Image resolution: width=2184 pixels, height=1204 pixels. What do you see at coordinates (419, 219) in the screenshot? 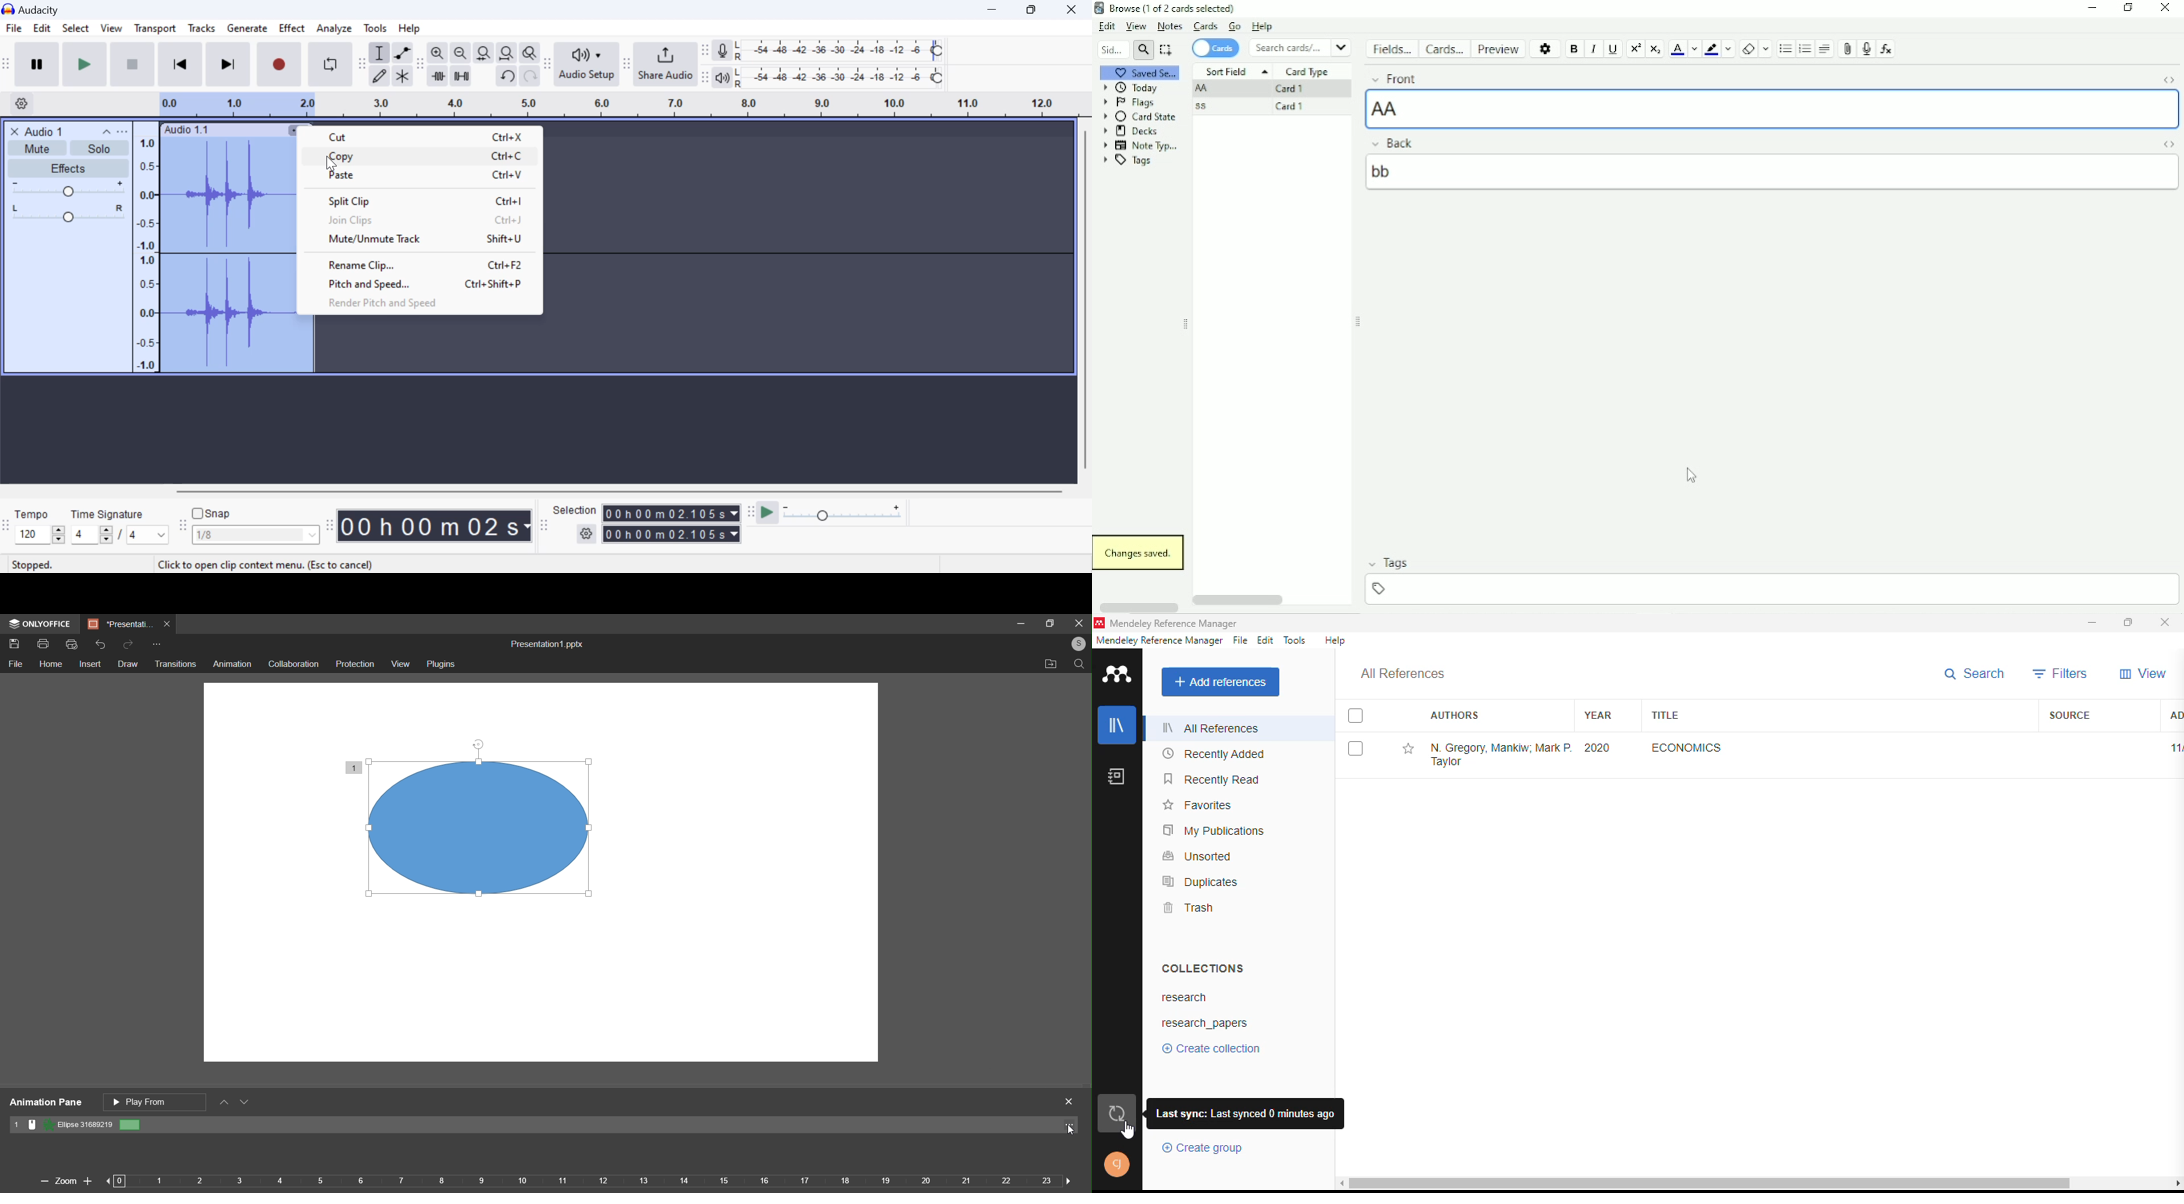
I see `Join Clips` at bounding box center [419, 219].